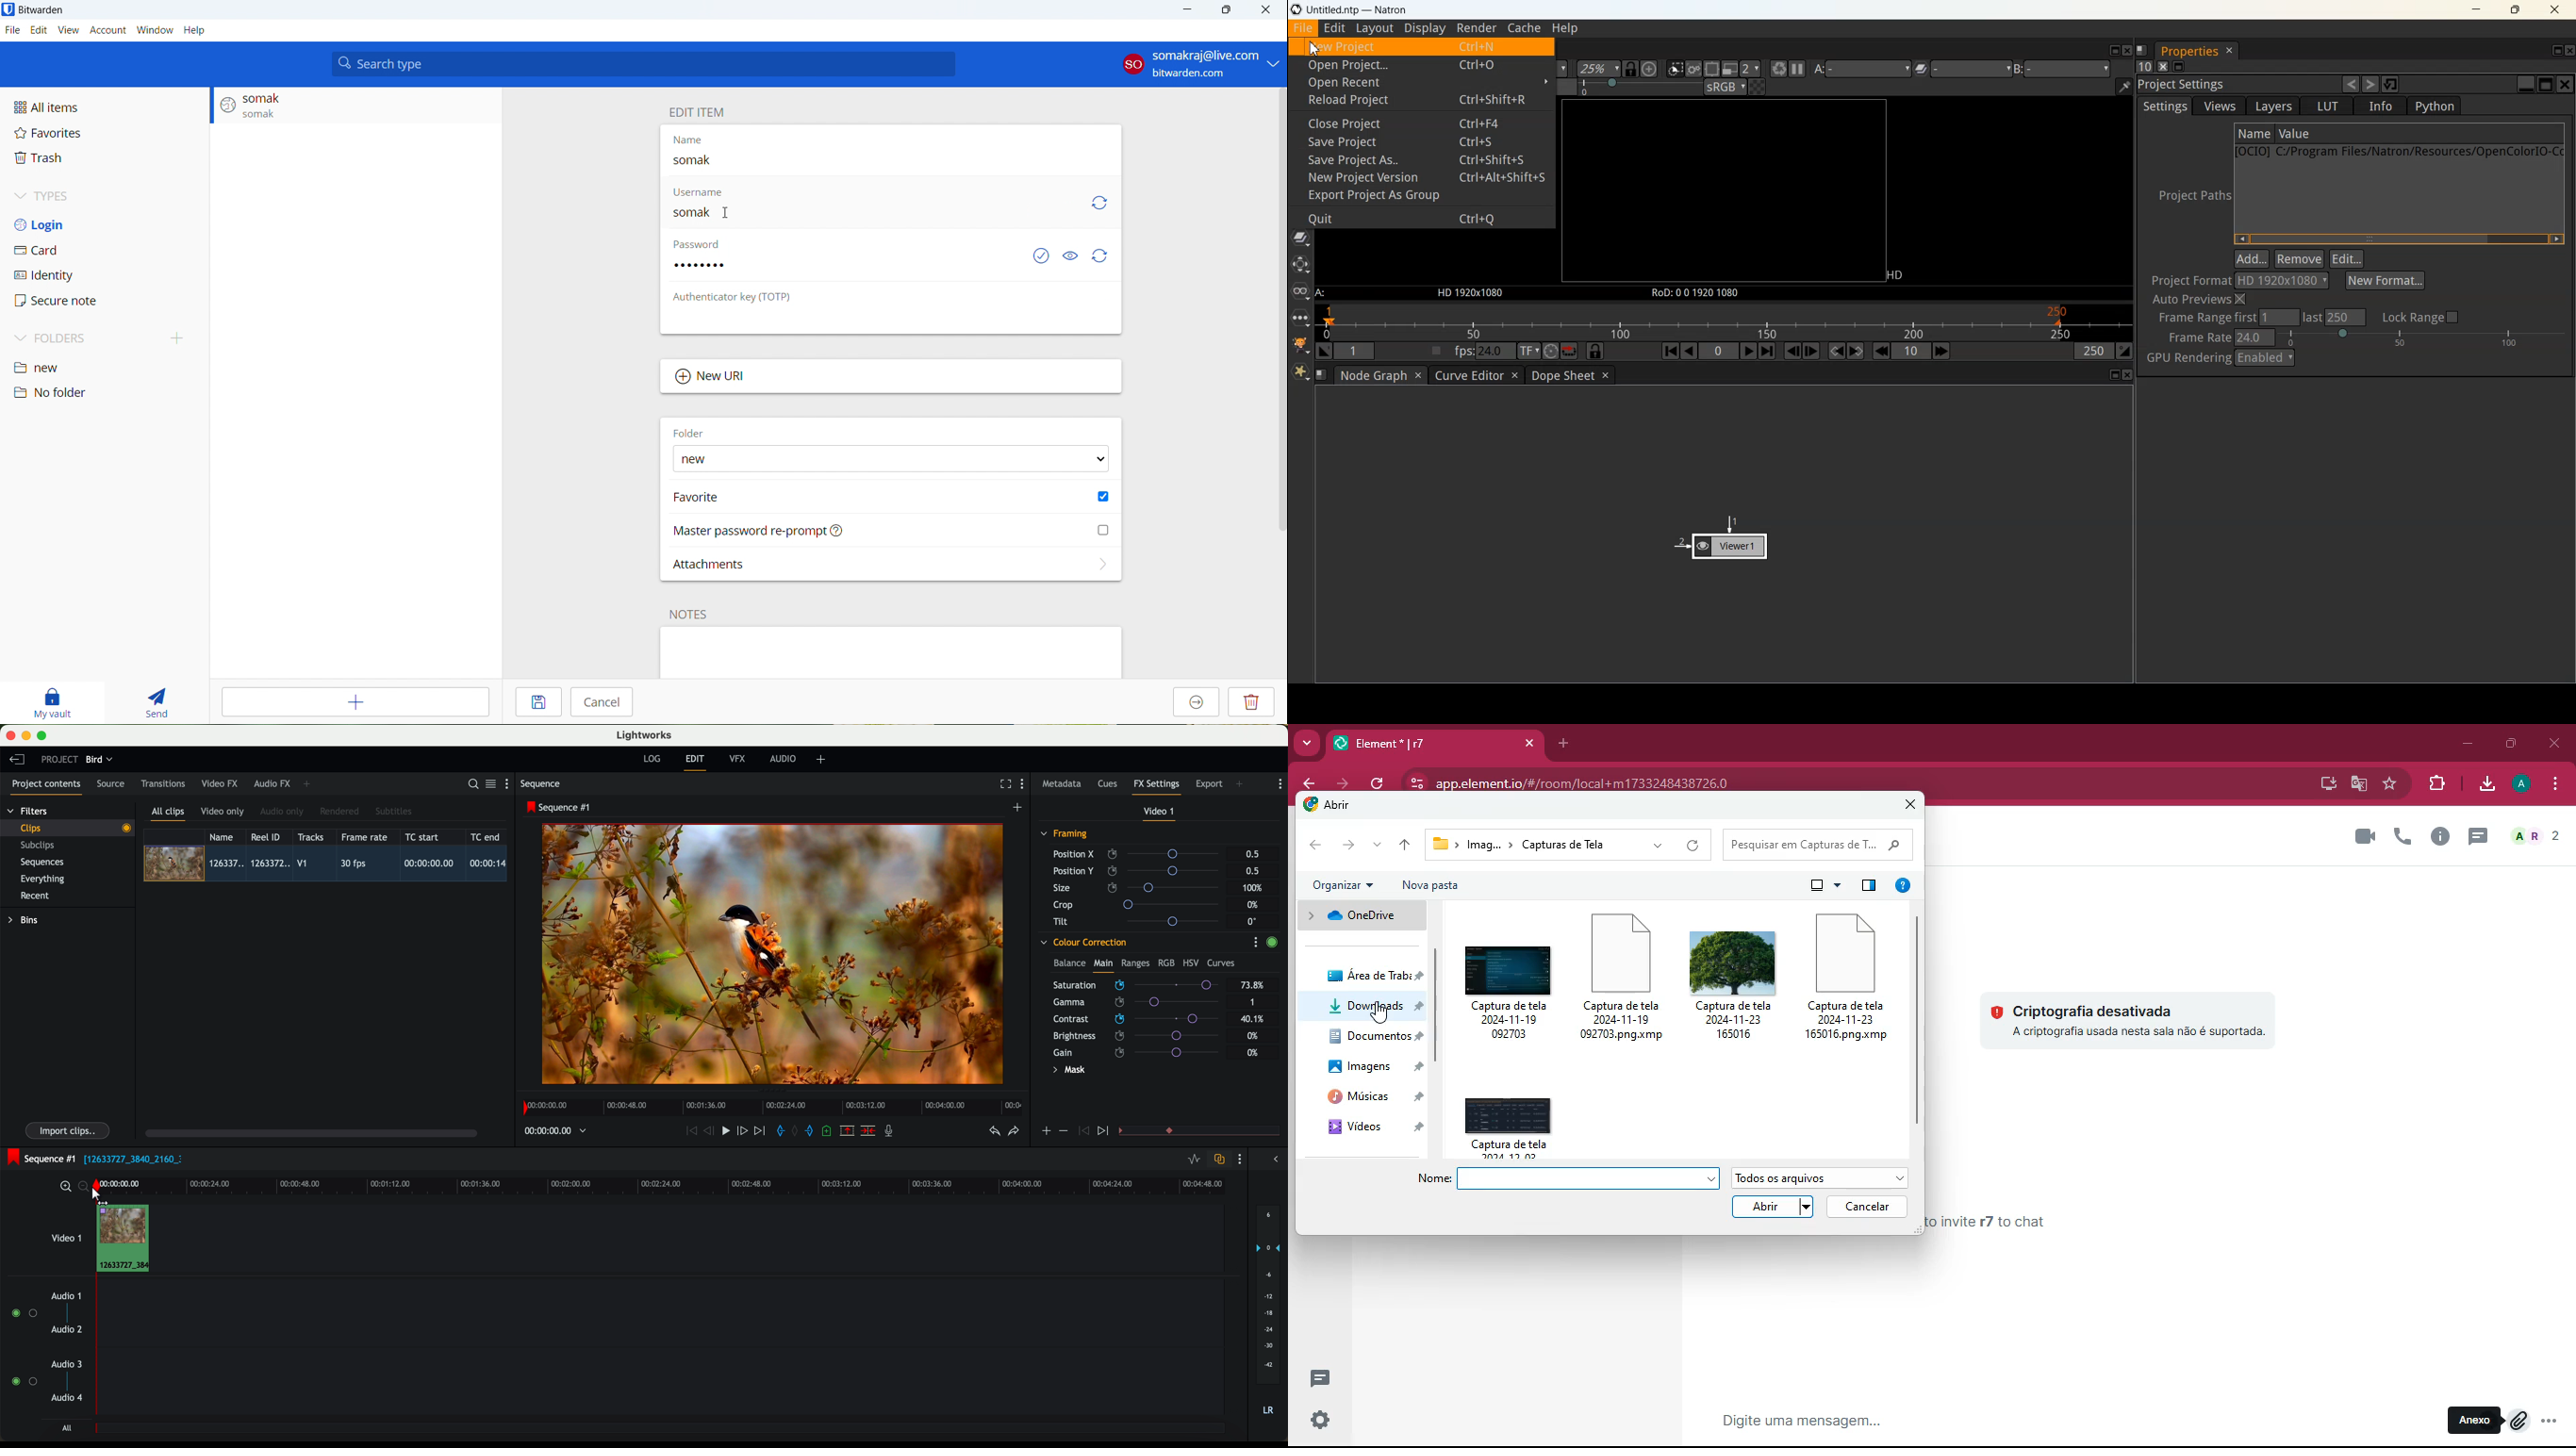 This screenshot has width=2576, height=1456. Describe the element at coordinates (1226, 10) in the screenshot. I see `maximize` at that location.